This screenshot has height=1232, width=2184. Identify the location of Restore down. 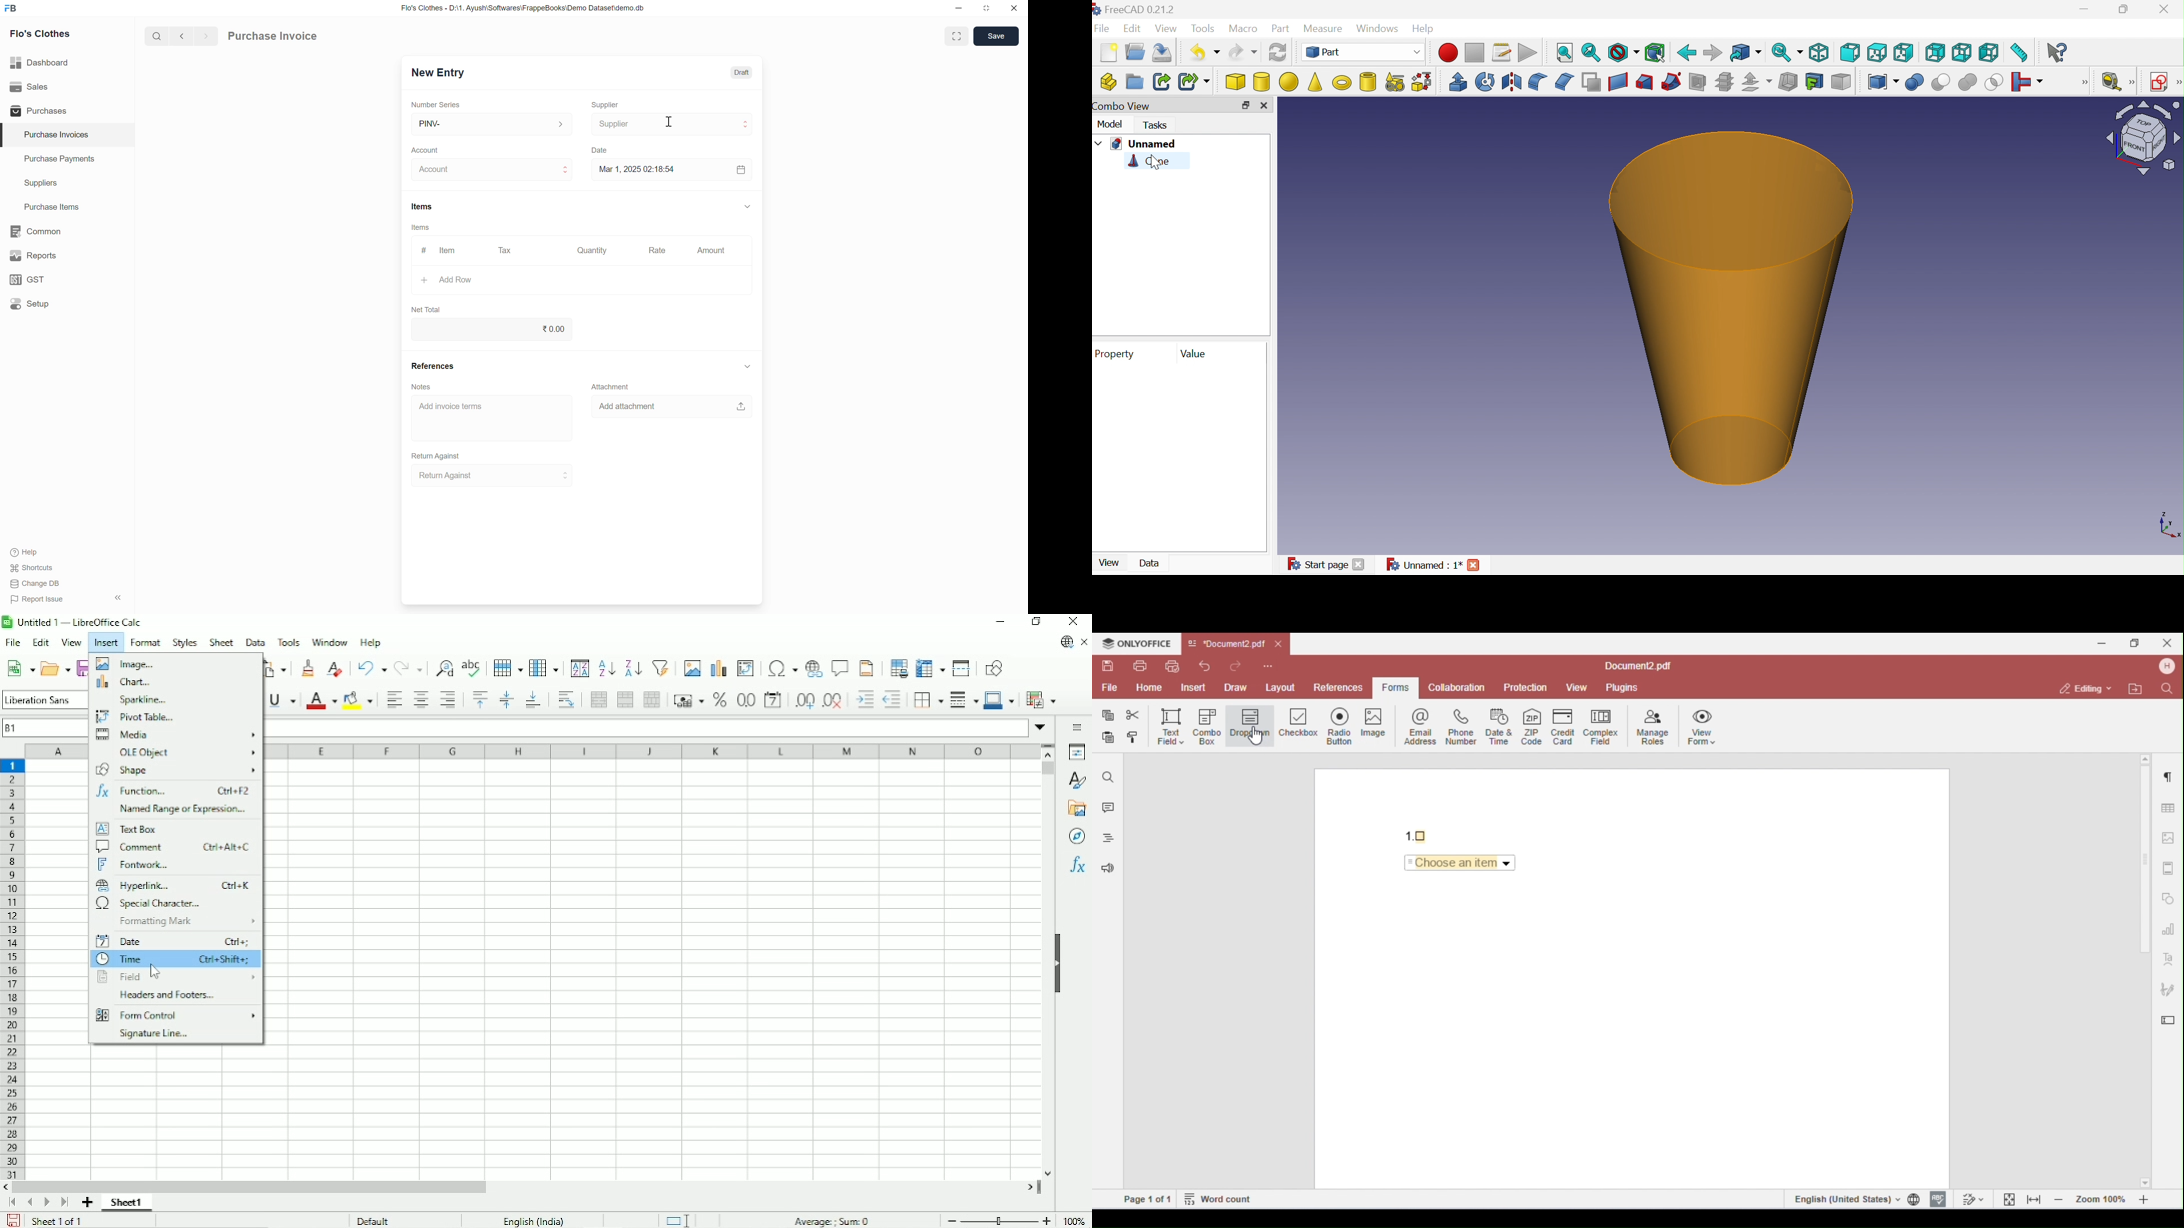
(2123, 11).